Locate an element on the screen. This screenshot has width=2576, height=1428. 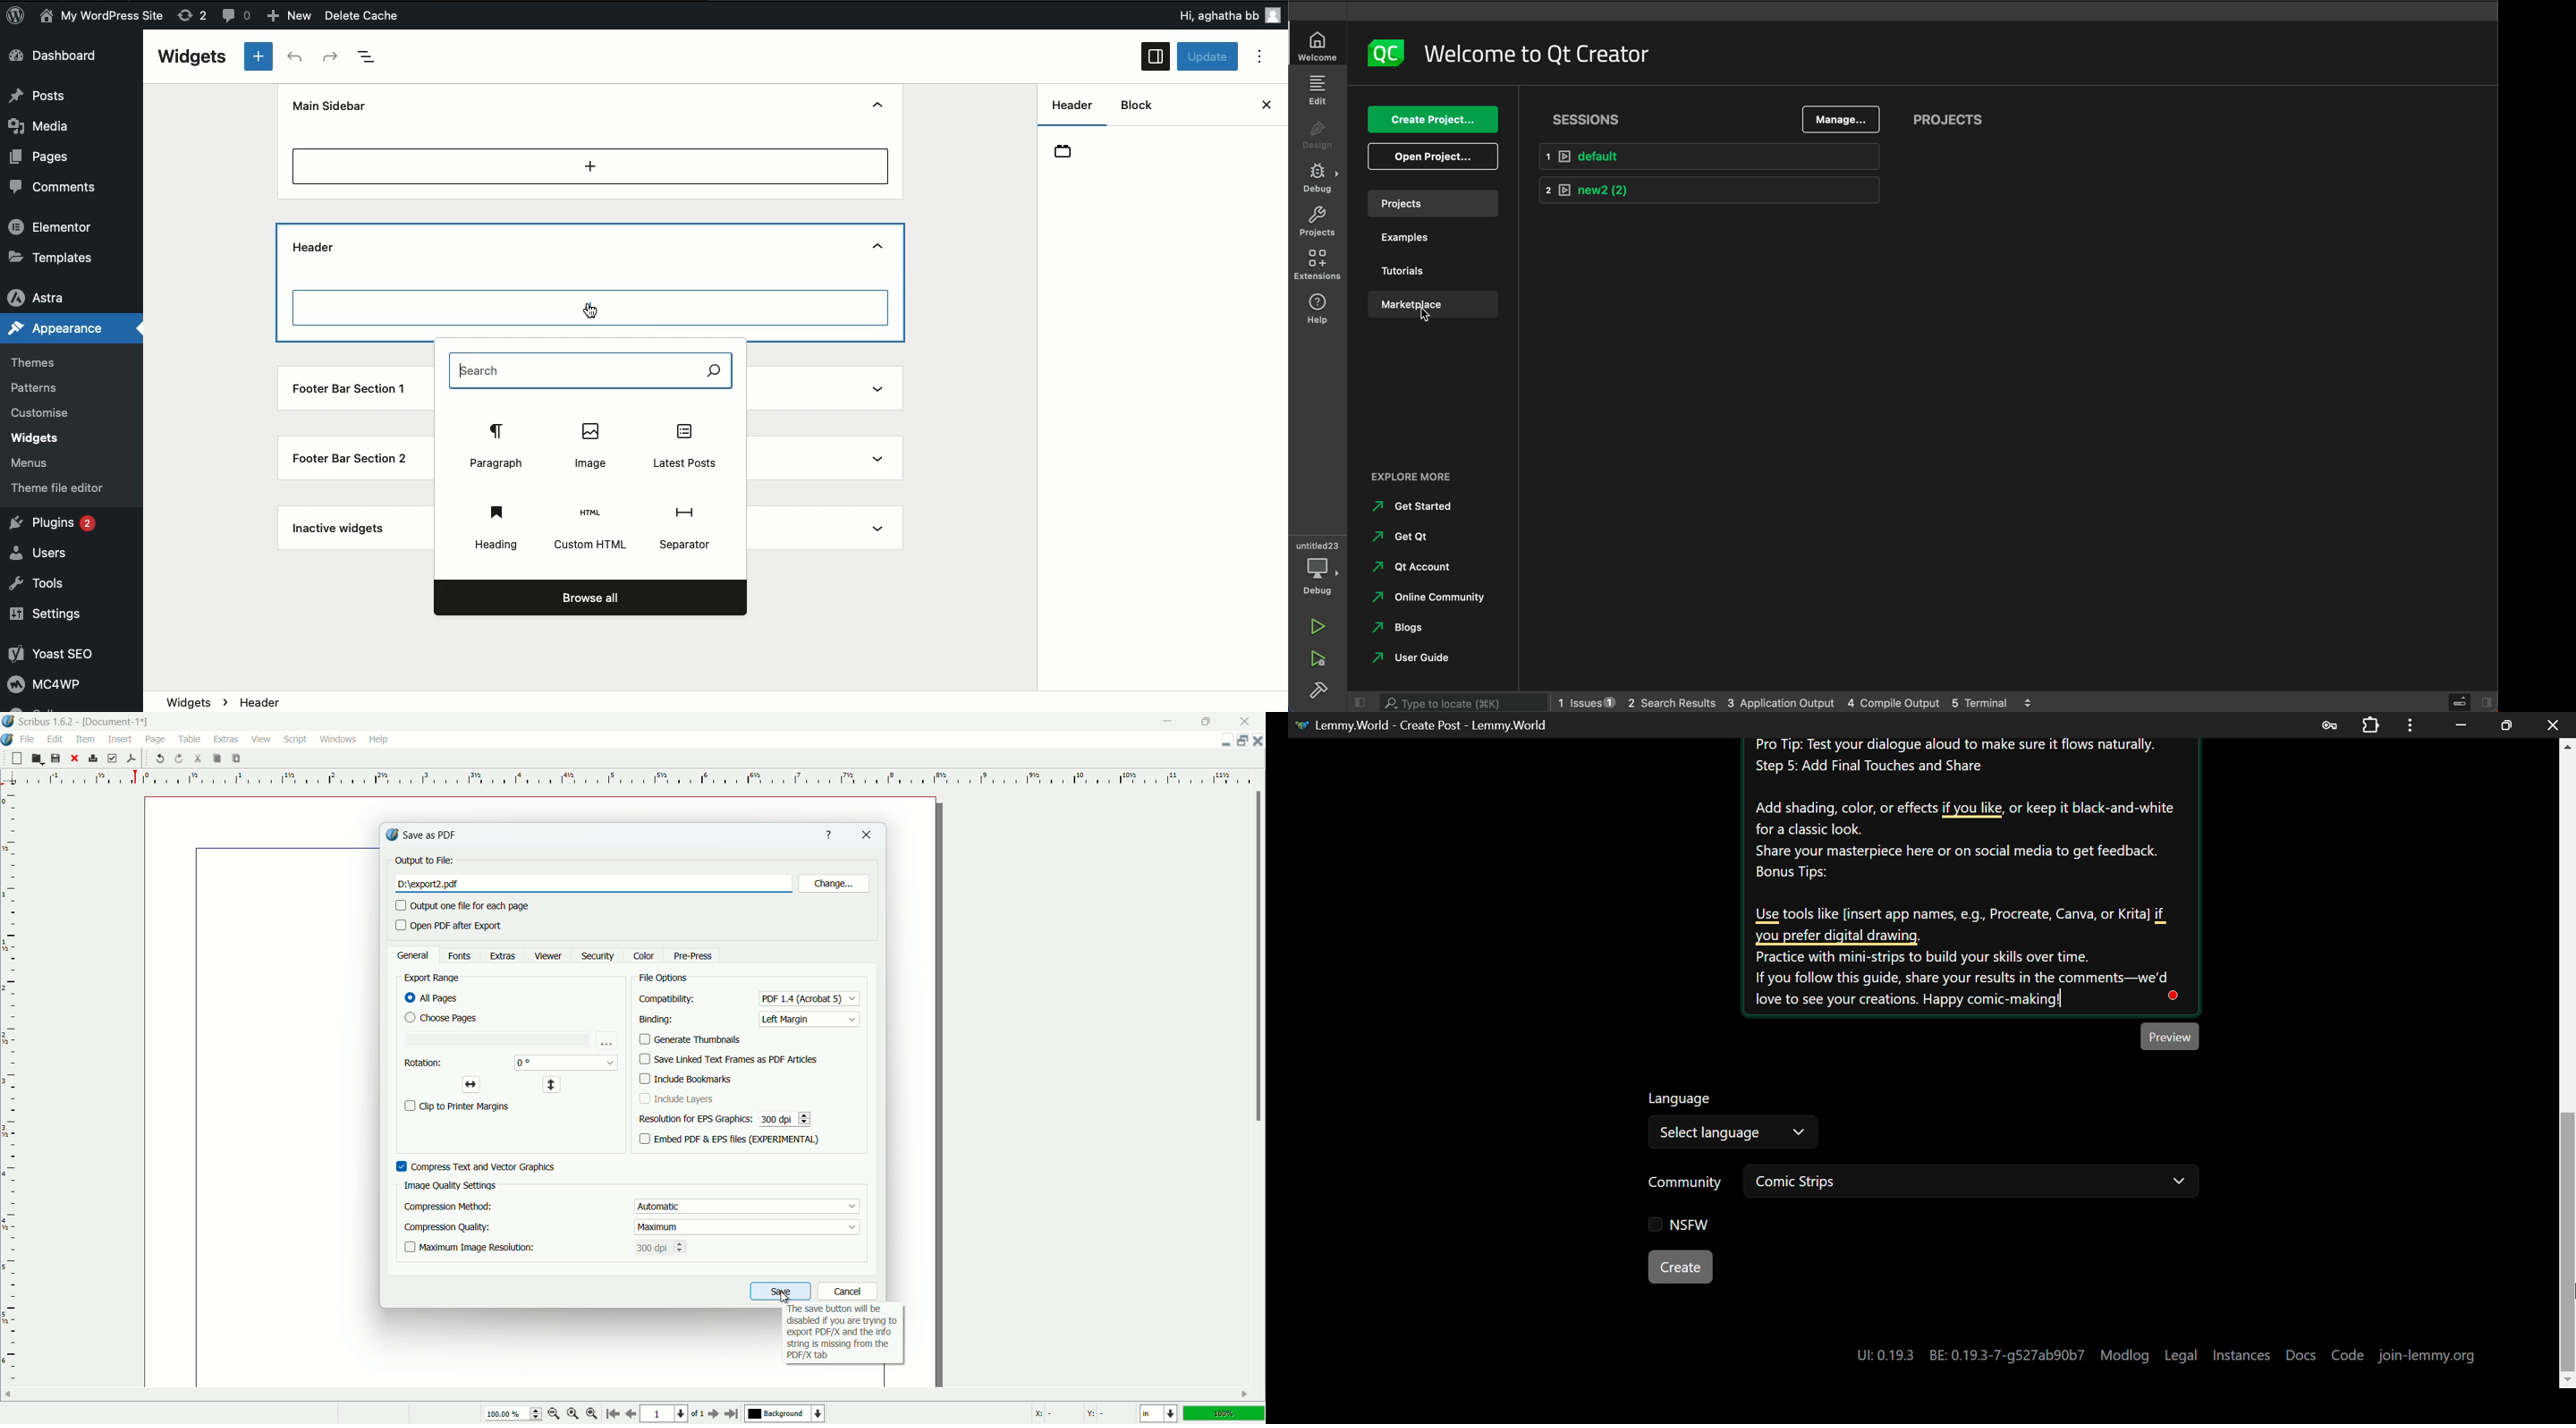
rotation is located at coordinates (422, 1063).